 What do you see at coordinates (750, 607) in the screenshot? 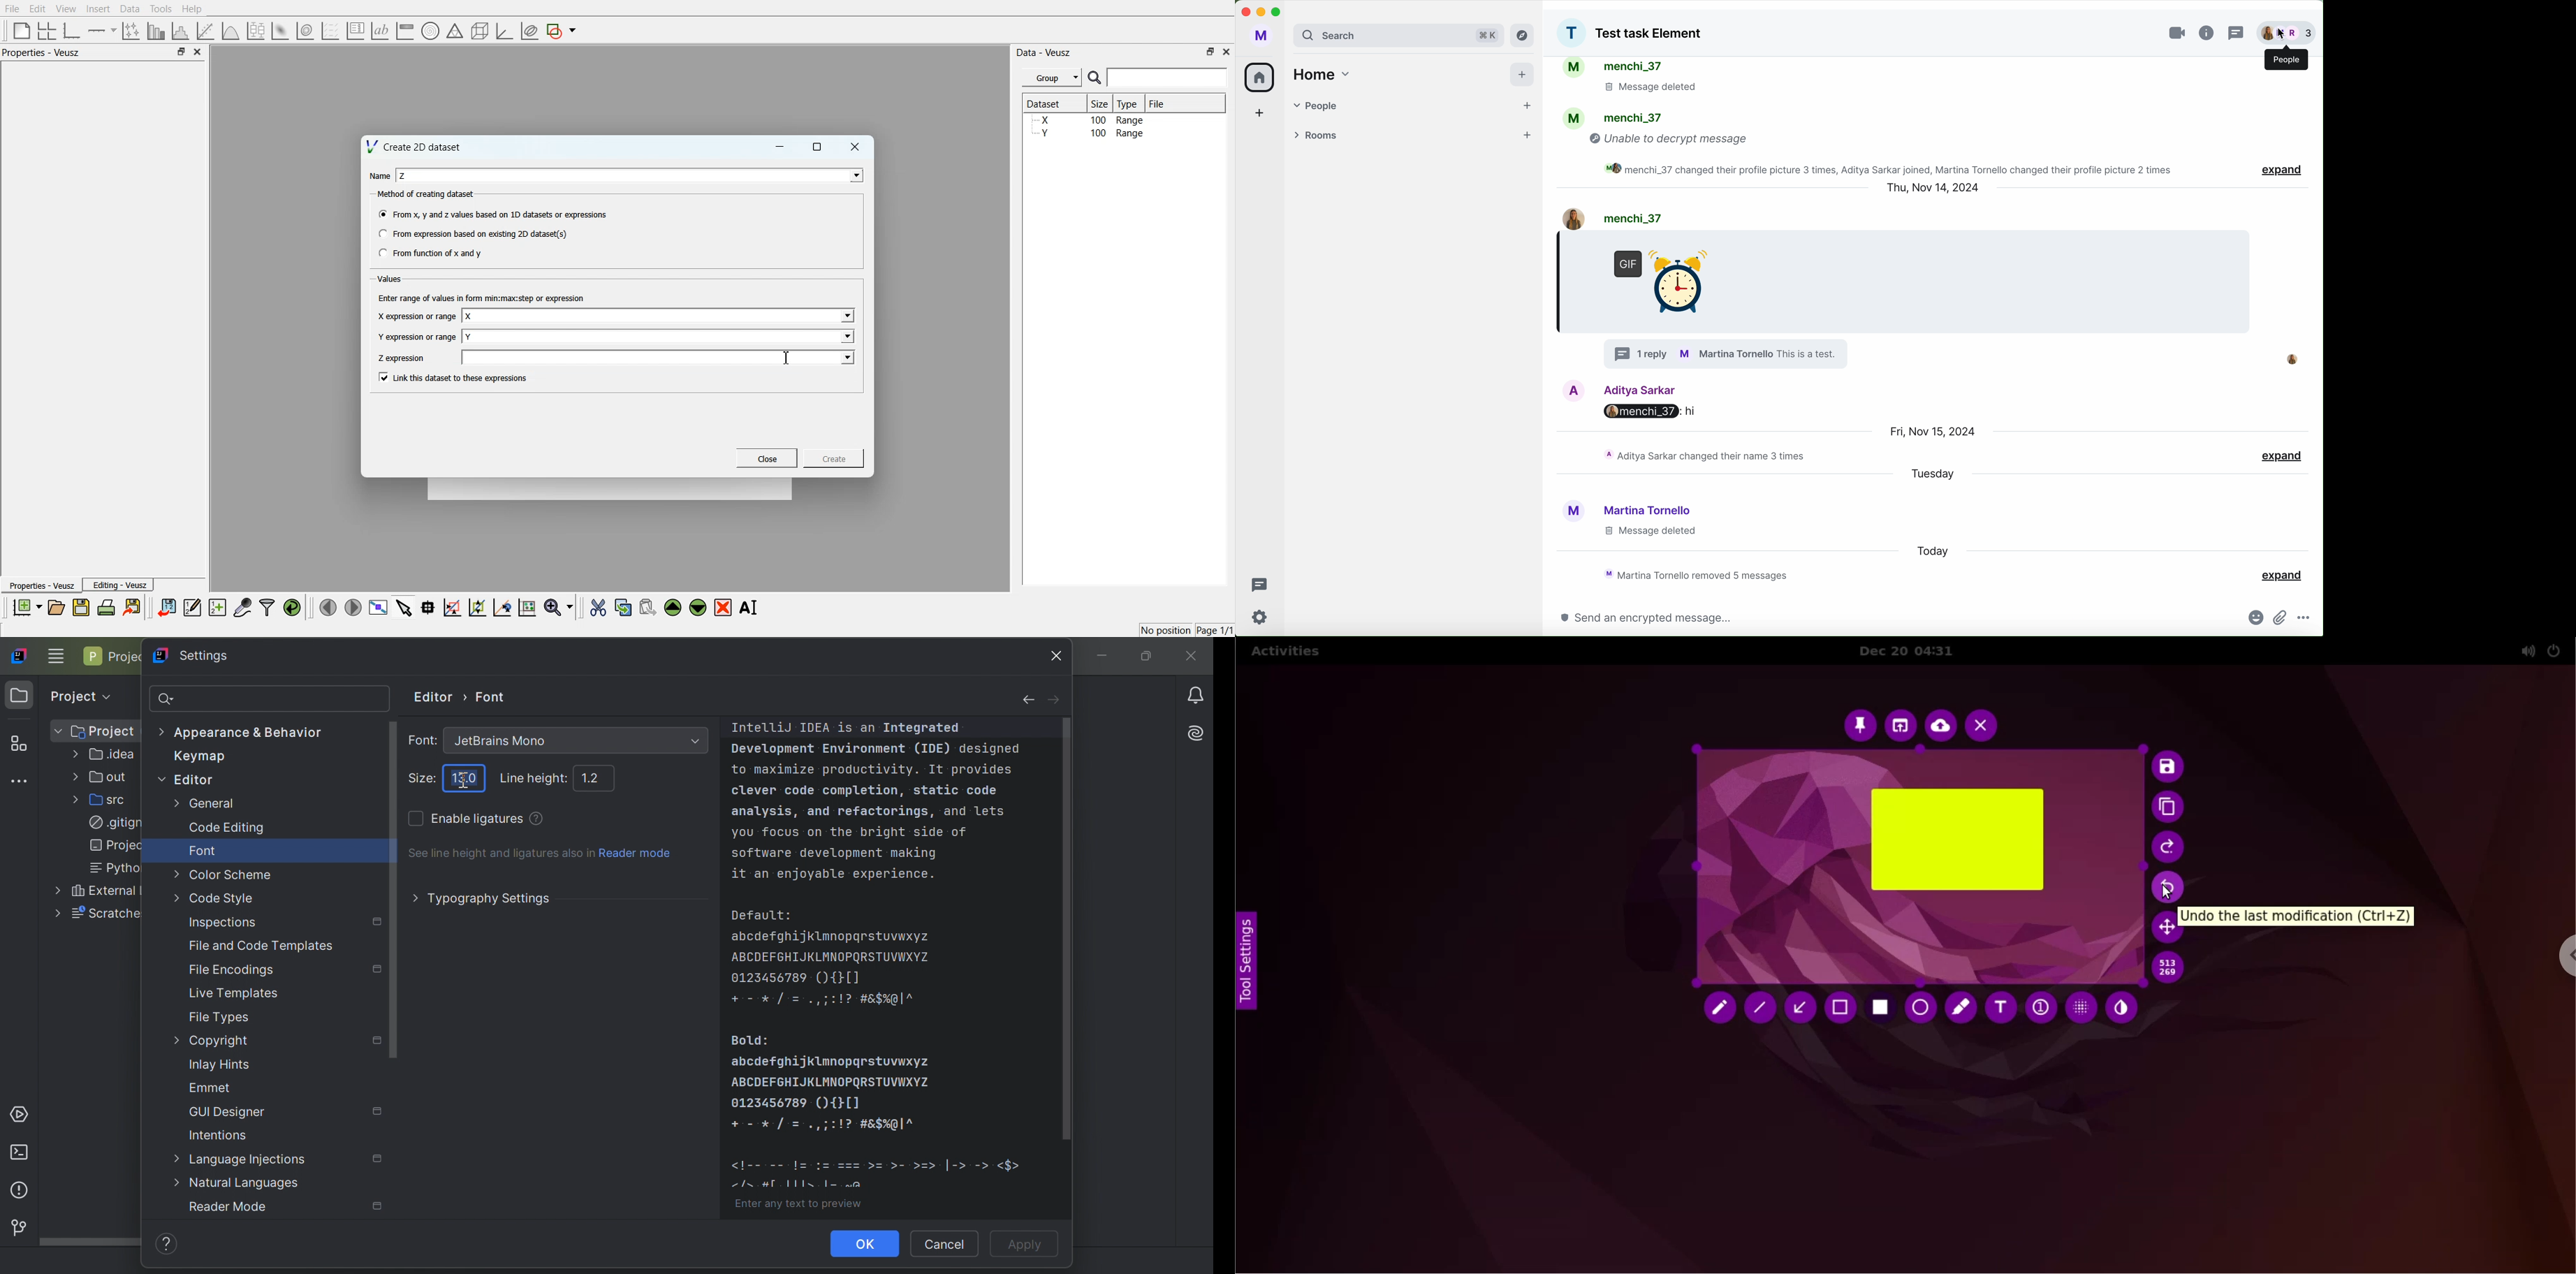
I see `Rename the selected widget` at bounding box center [750, 607].